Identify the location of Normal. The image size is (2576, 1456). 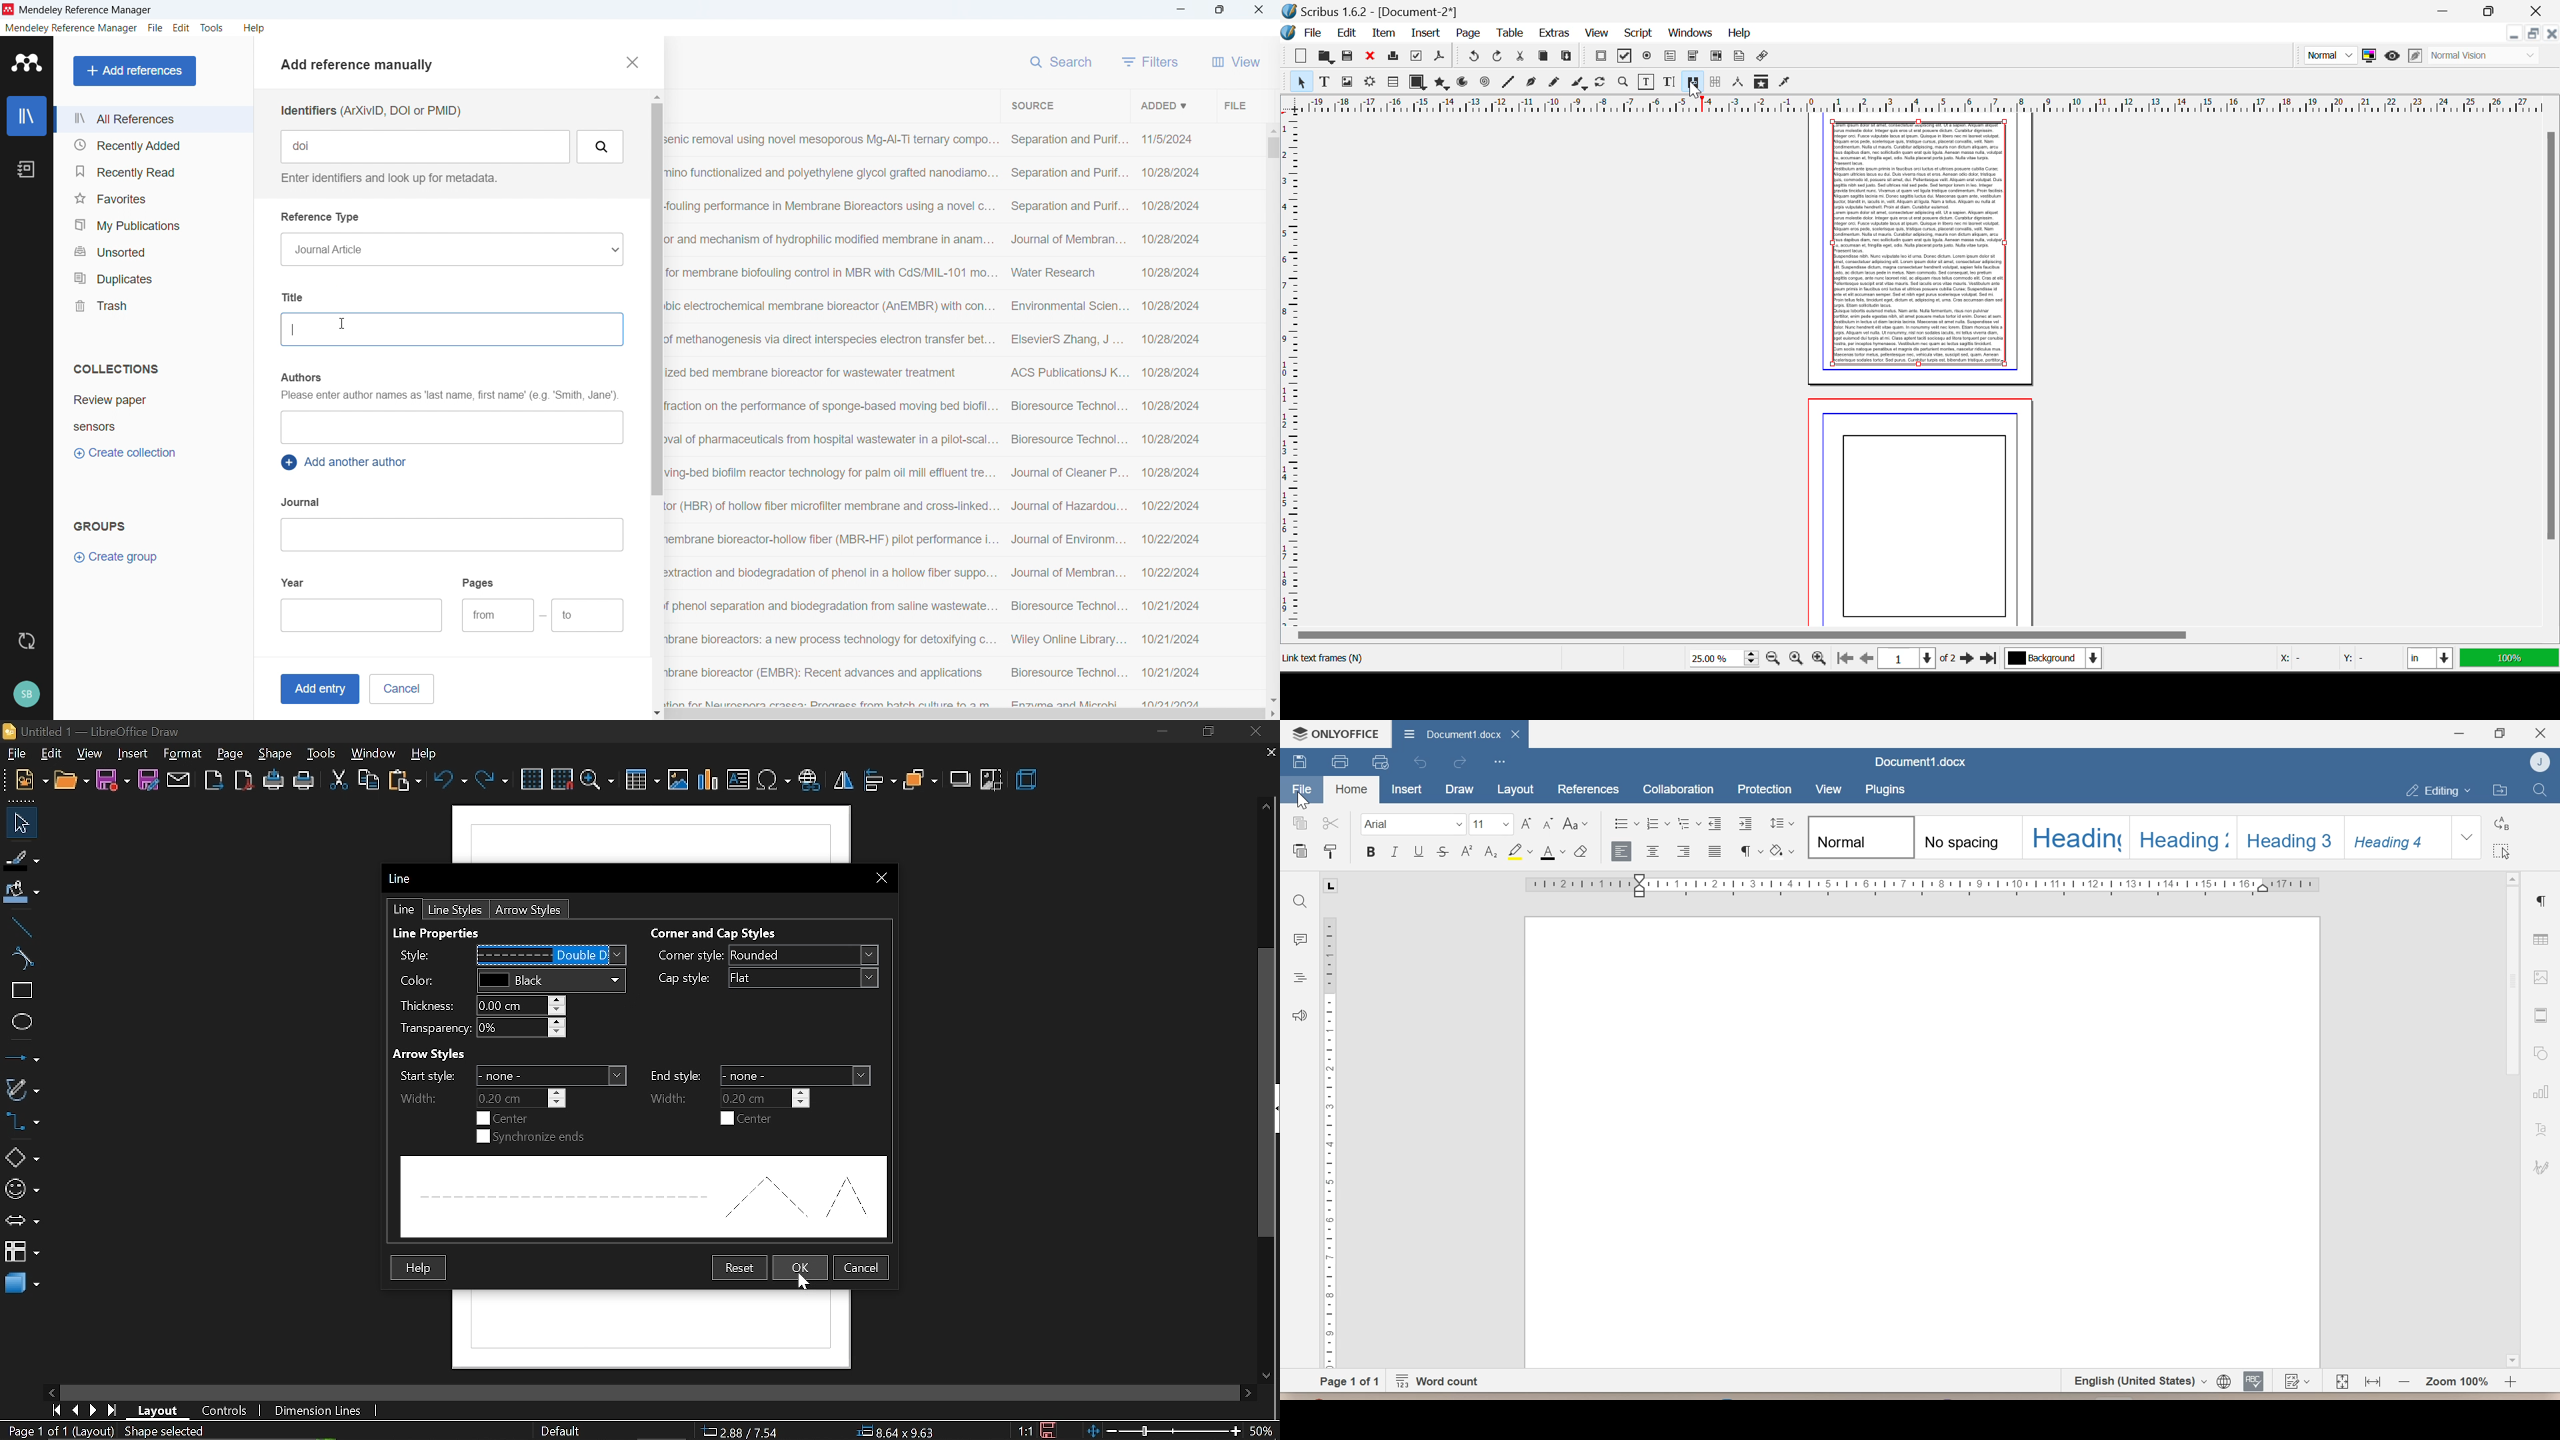
(2329, 55).